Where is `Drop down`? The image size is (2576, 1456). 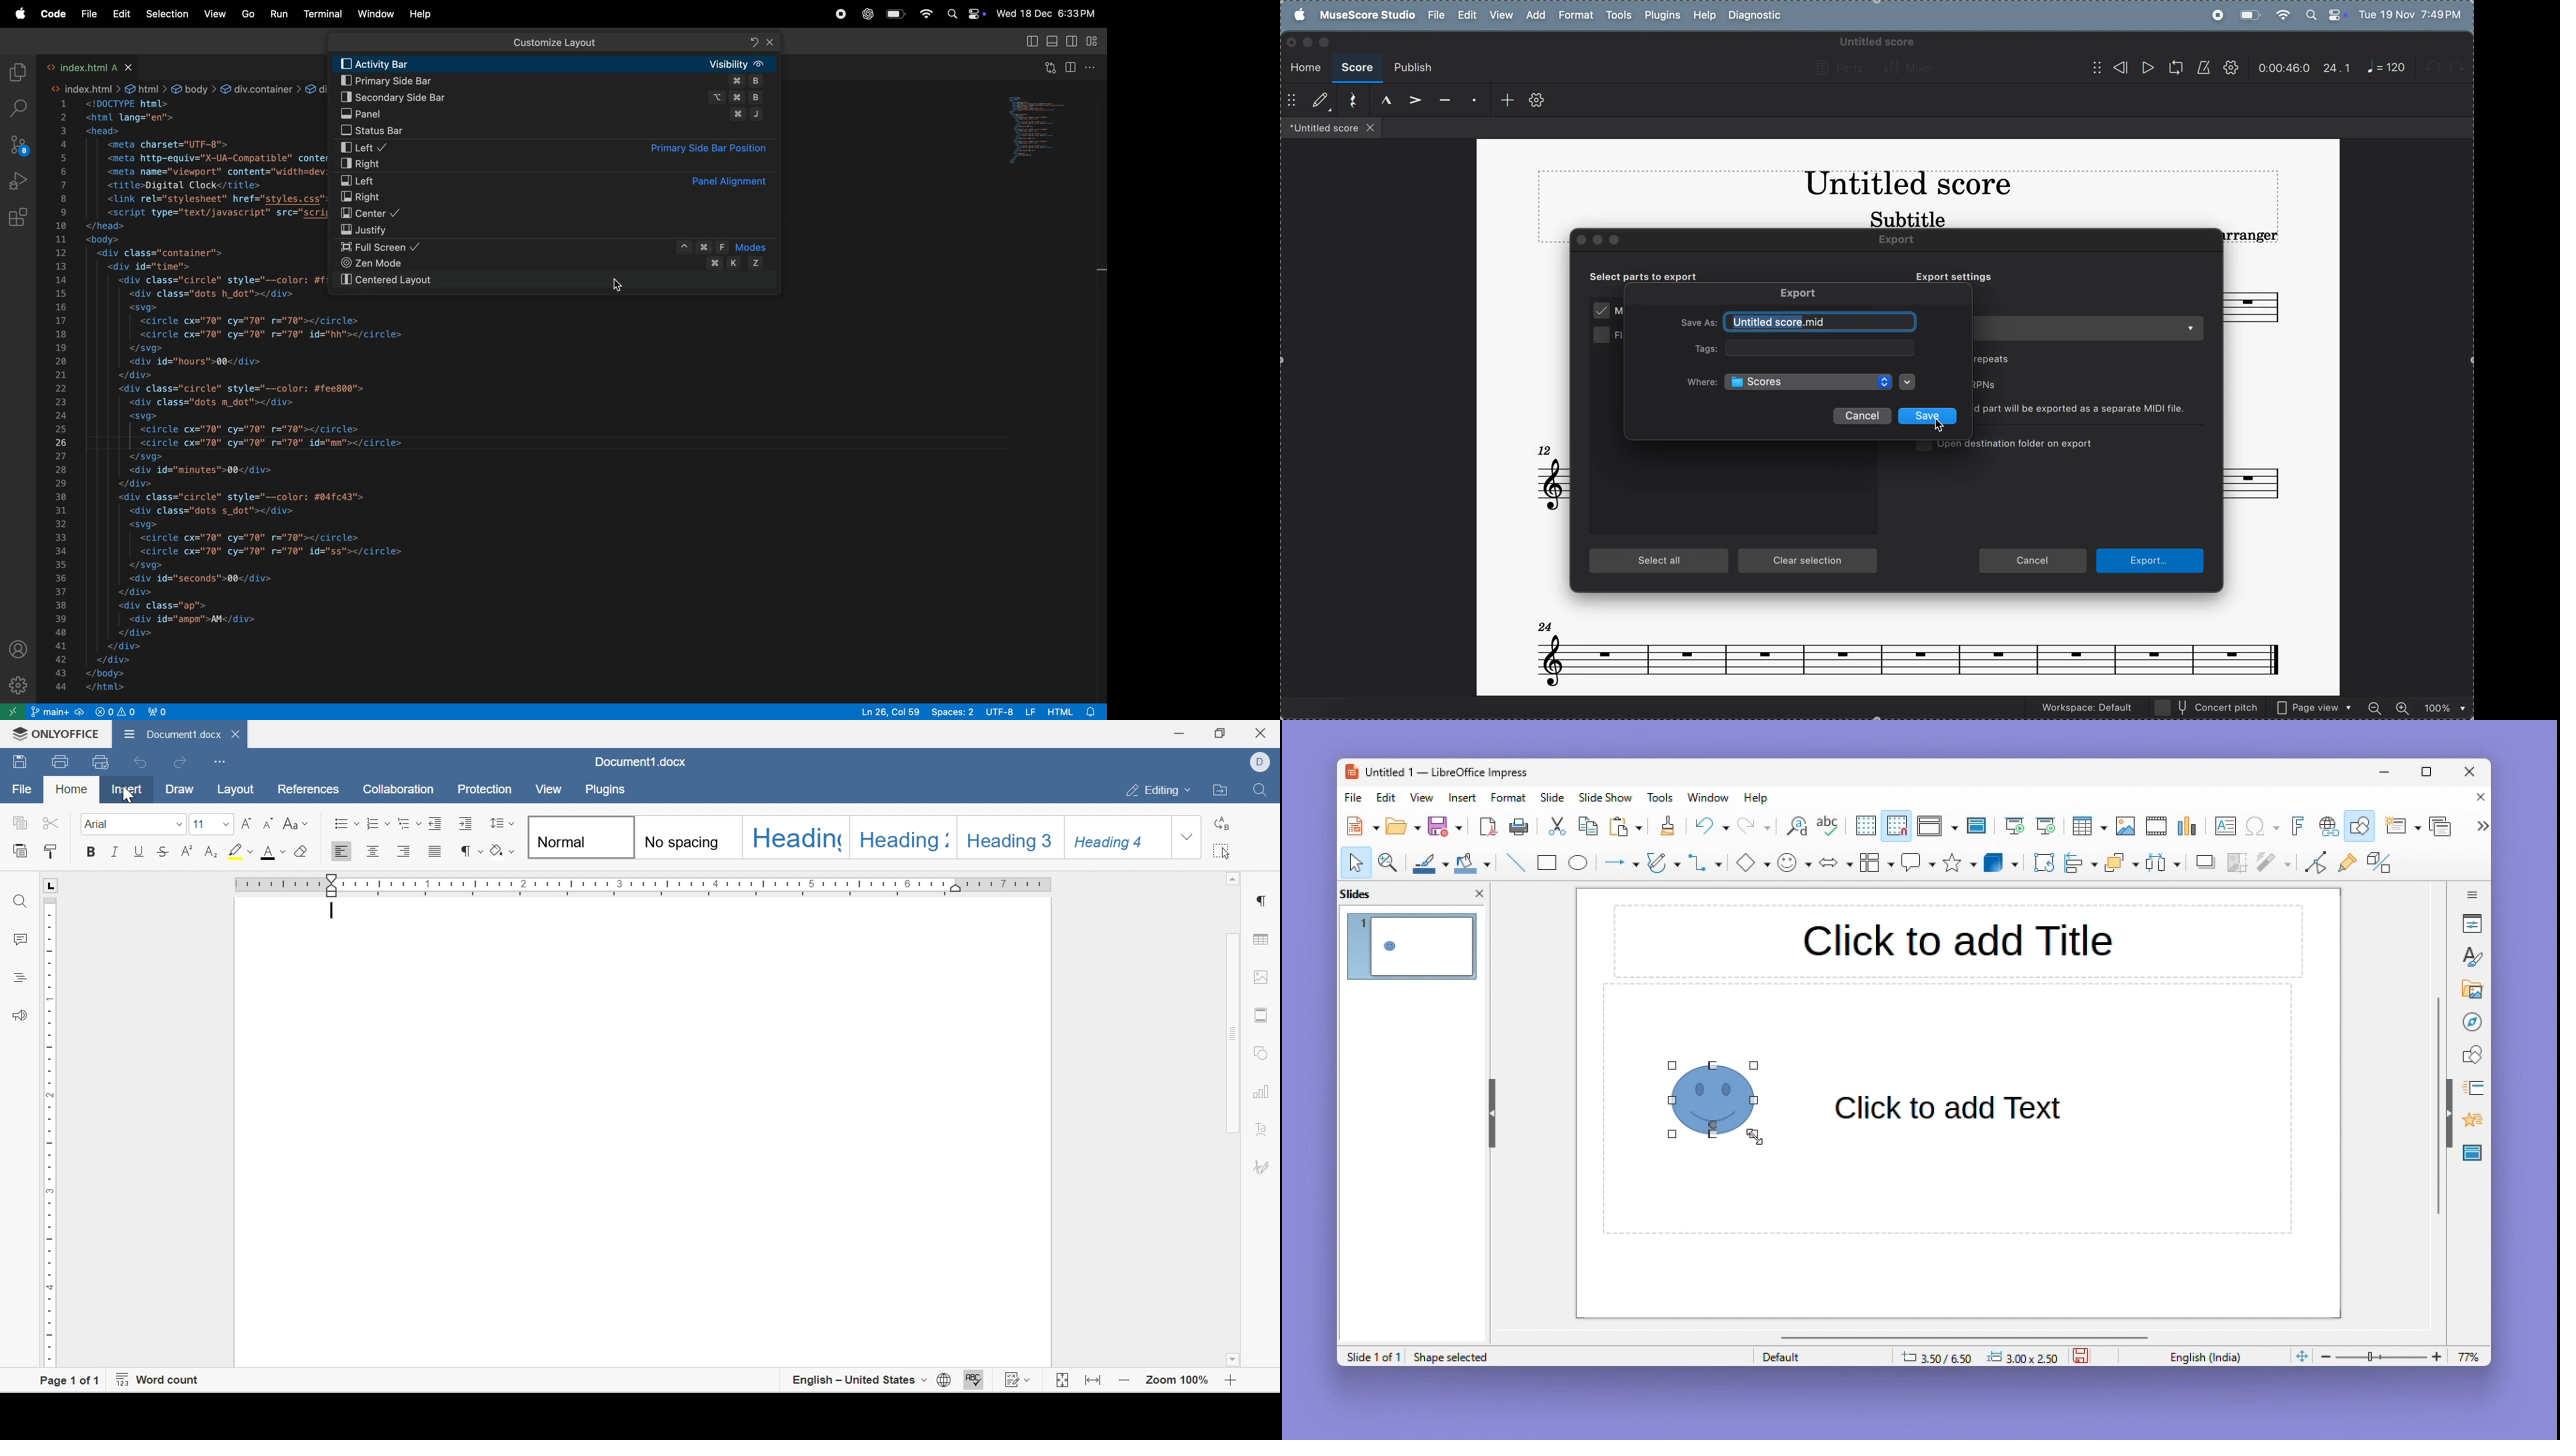 Drop down is located at coordinates (1189, 840).